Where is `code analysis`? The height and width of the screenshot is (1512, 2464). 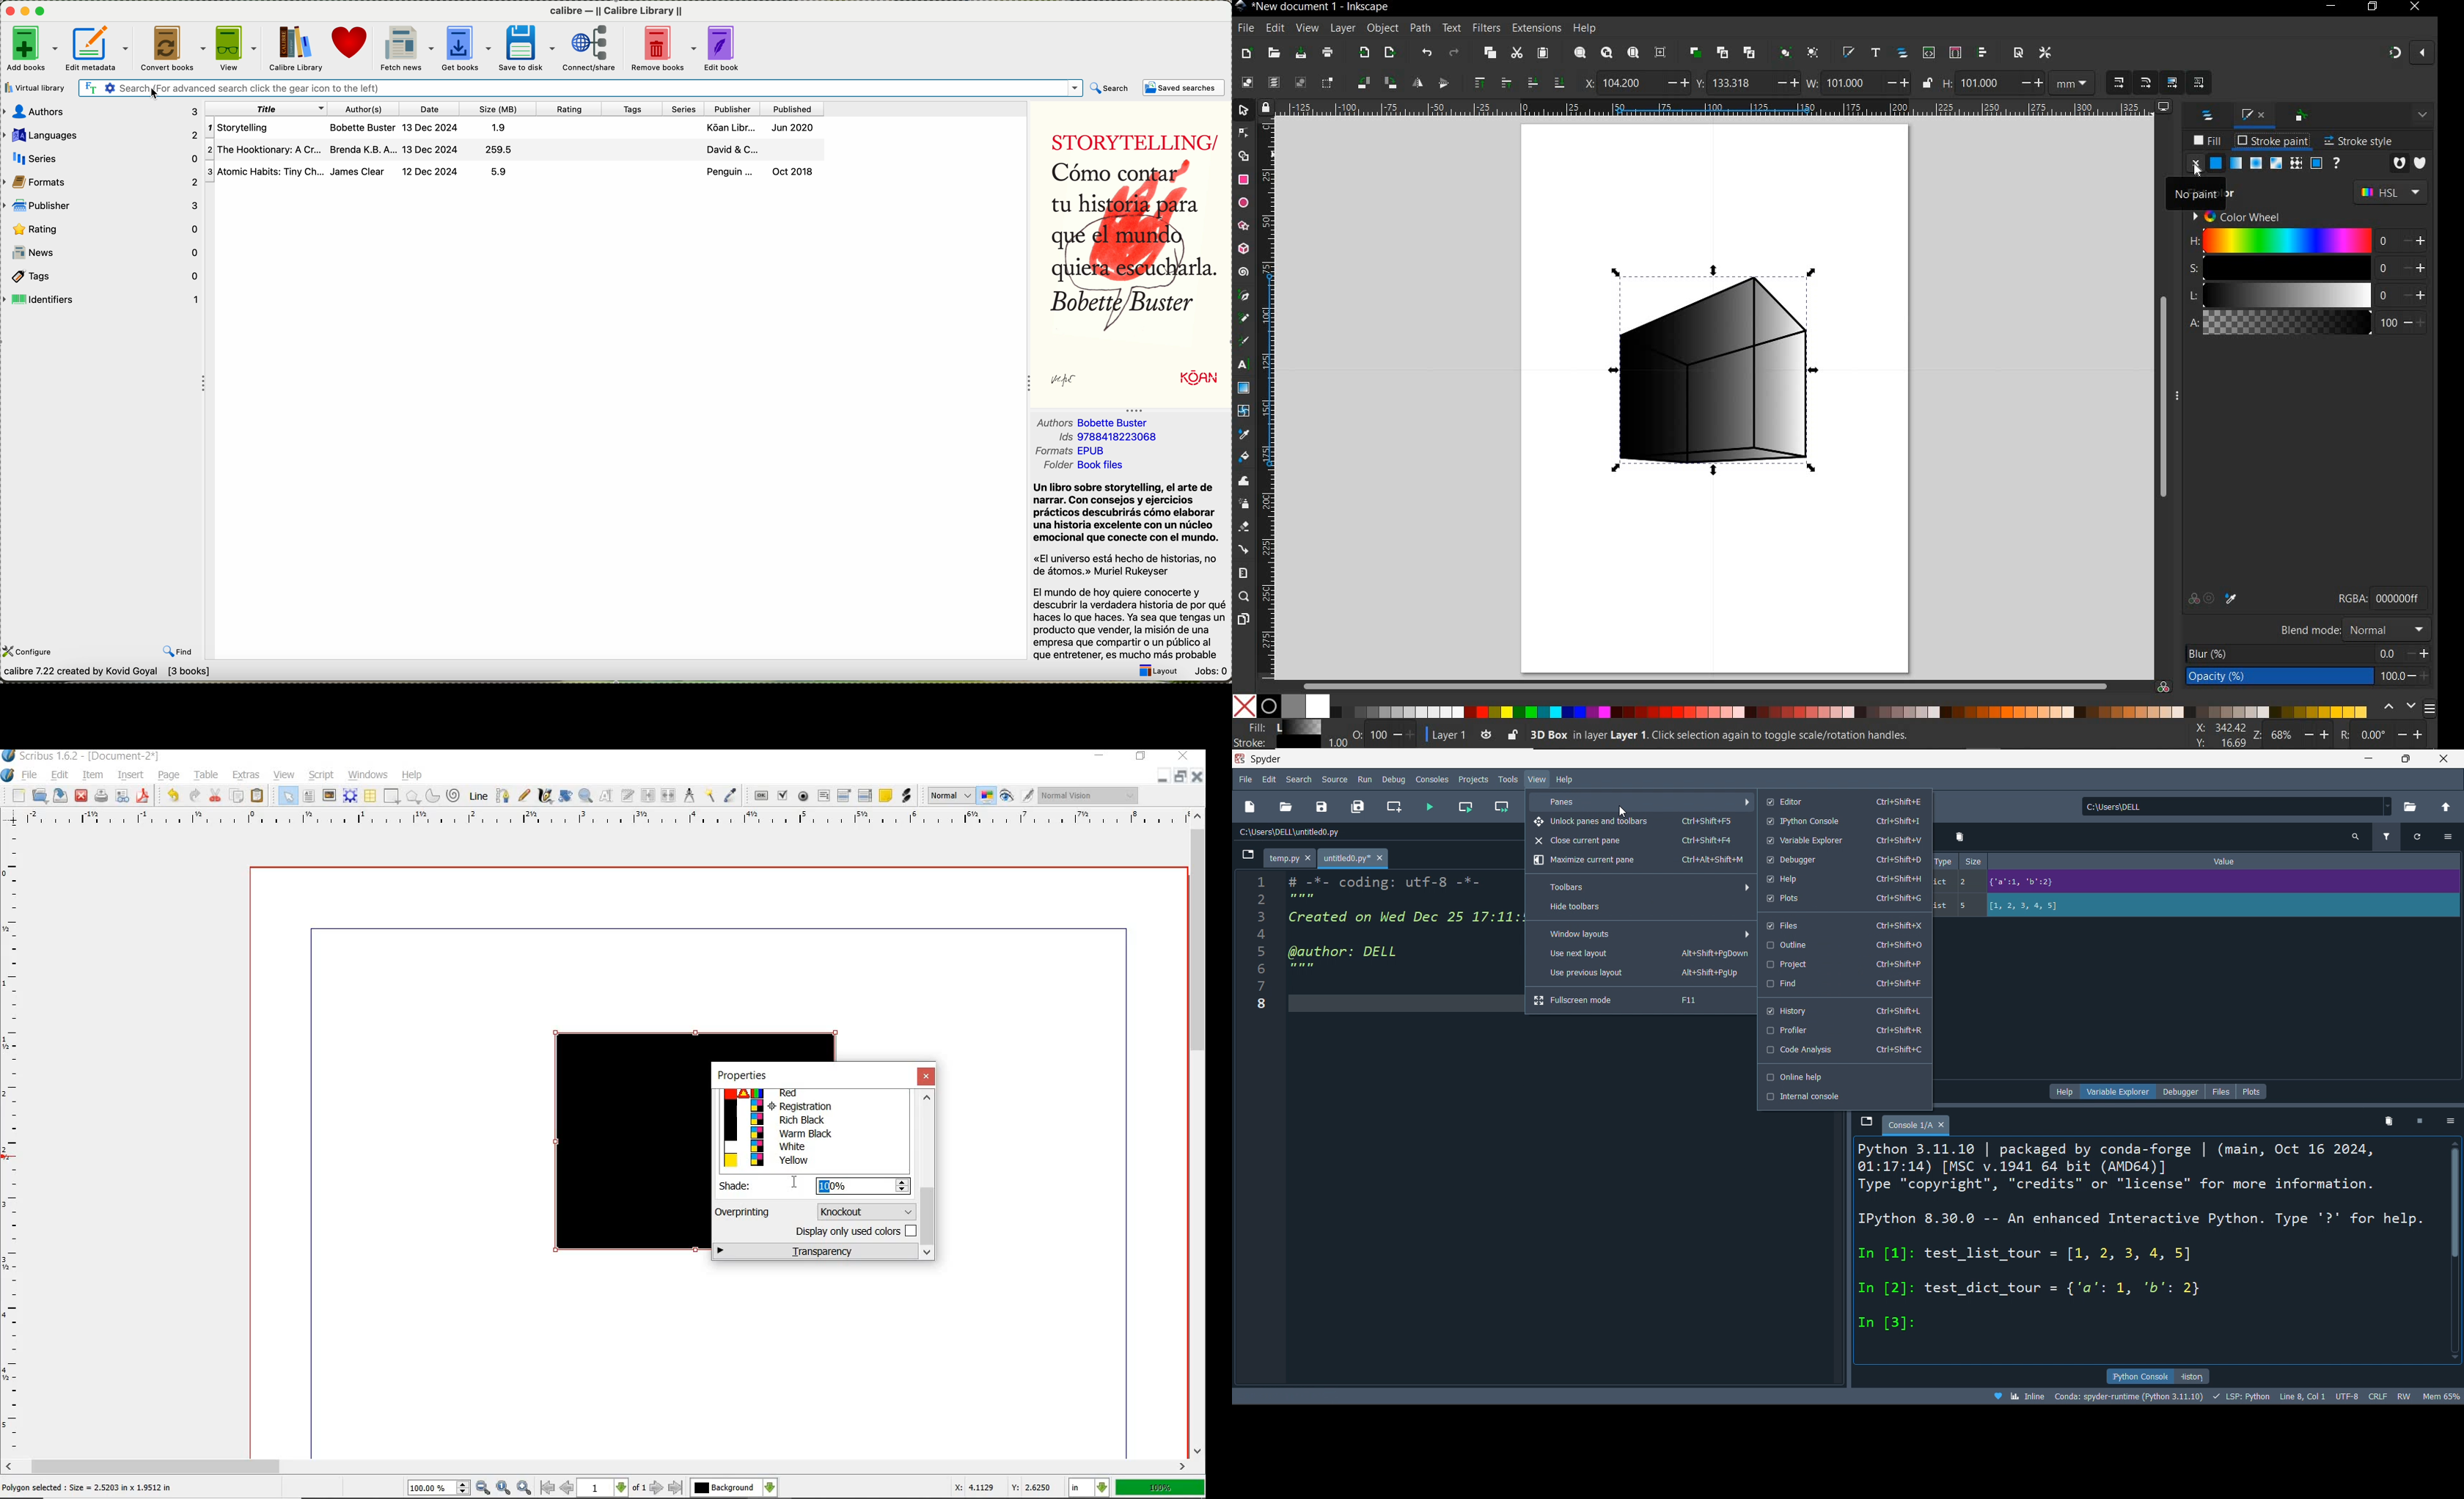 code analysis is located at coordinates (1840, 1050).